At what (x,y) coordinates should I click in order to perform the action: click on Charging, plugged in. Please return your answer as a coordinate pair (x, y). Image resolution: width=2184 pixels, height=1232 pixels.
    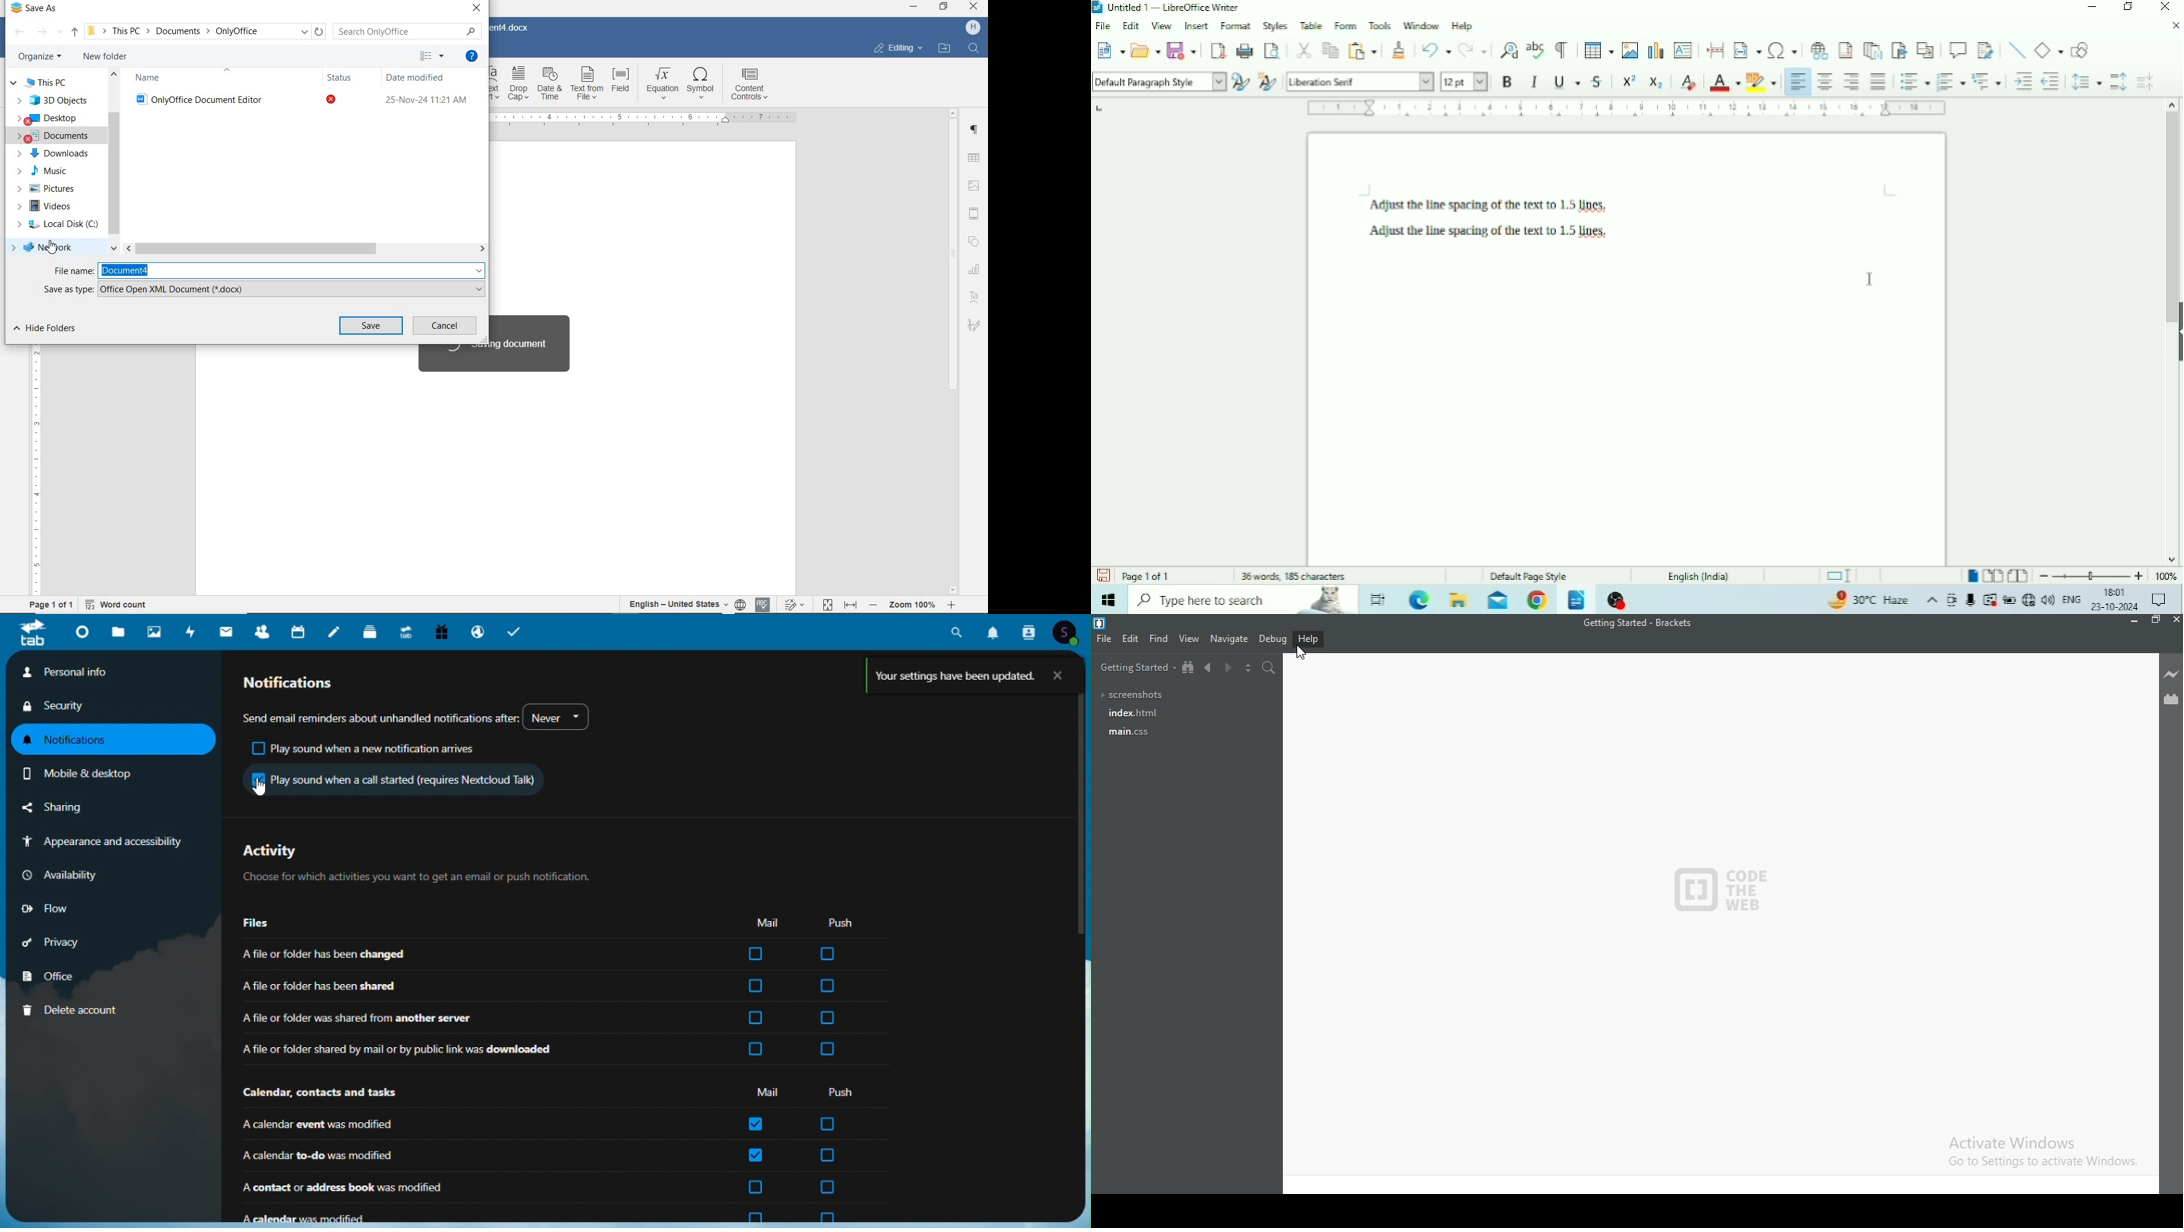
    Looking at the image, I should click on (2009, 599).